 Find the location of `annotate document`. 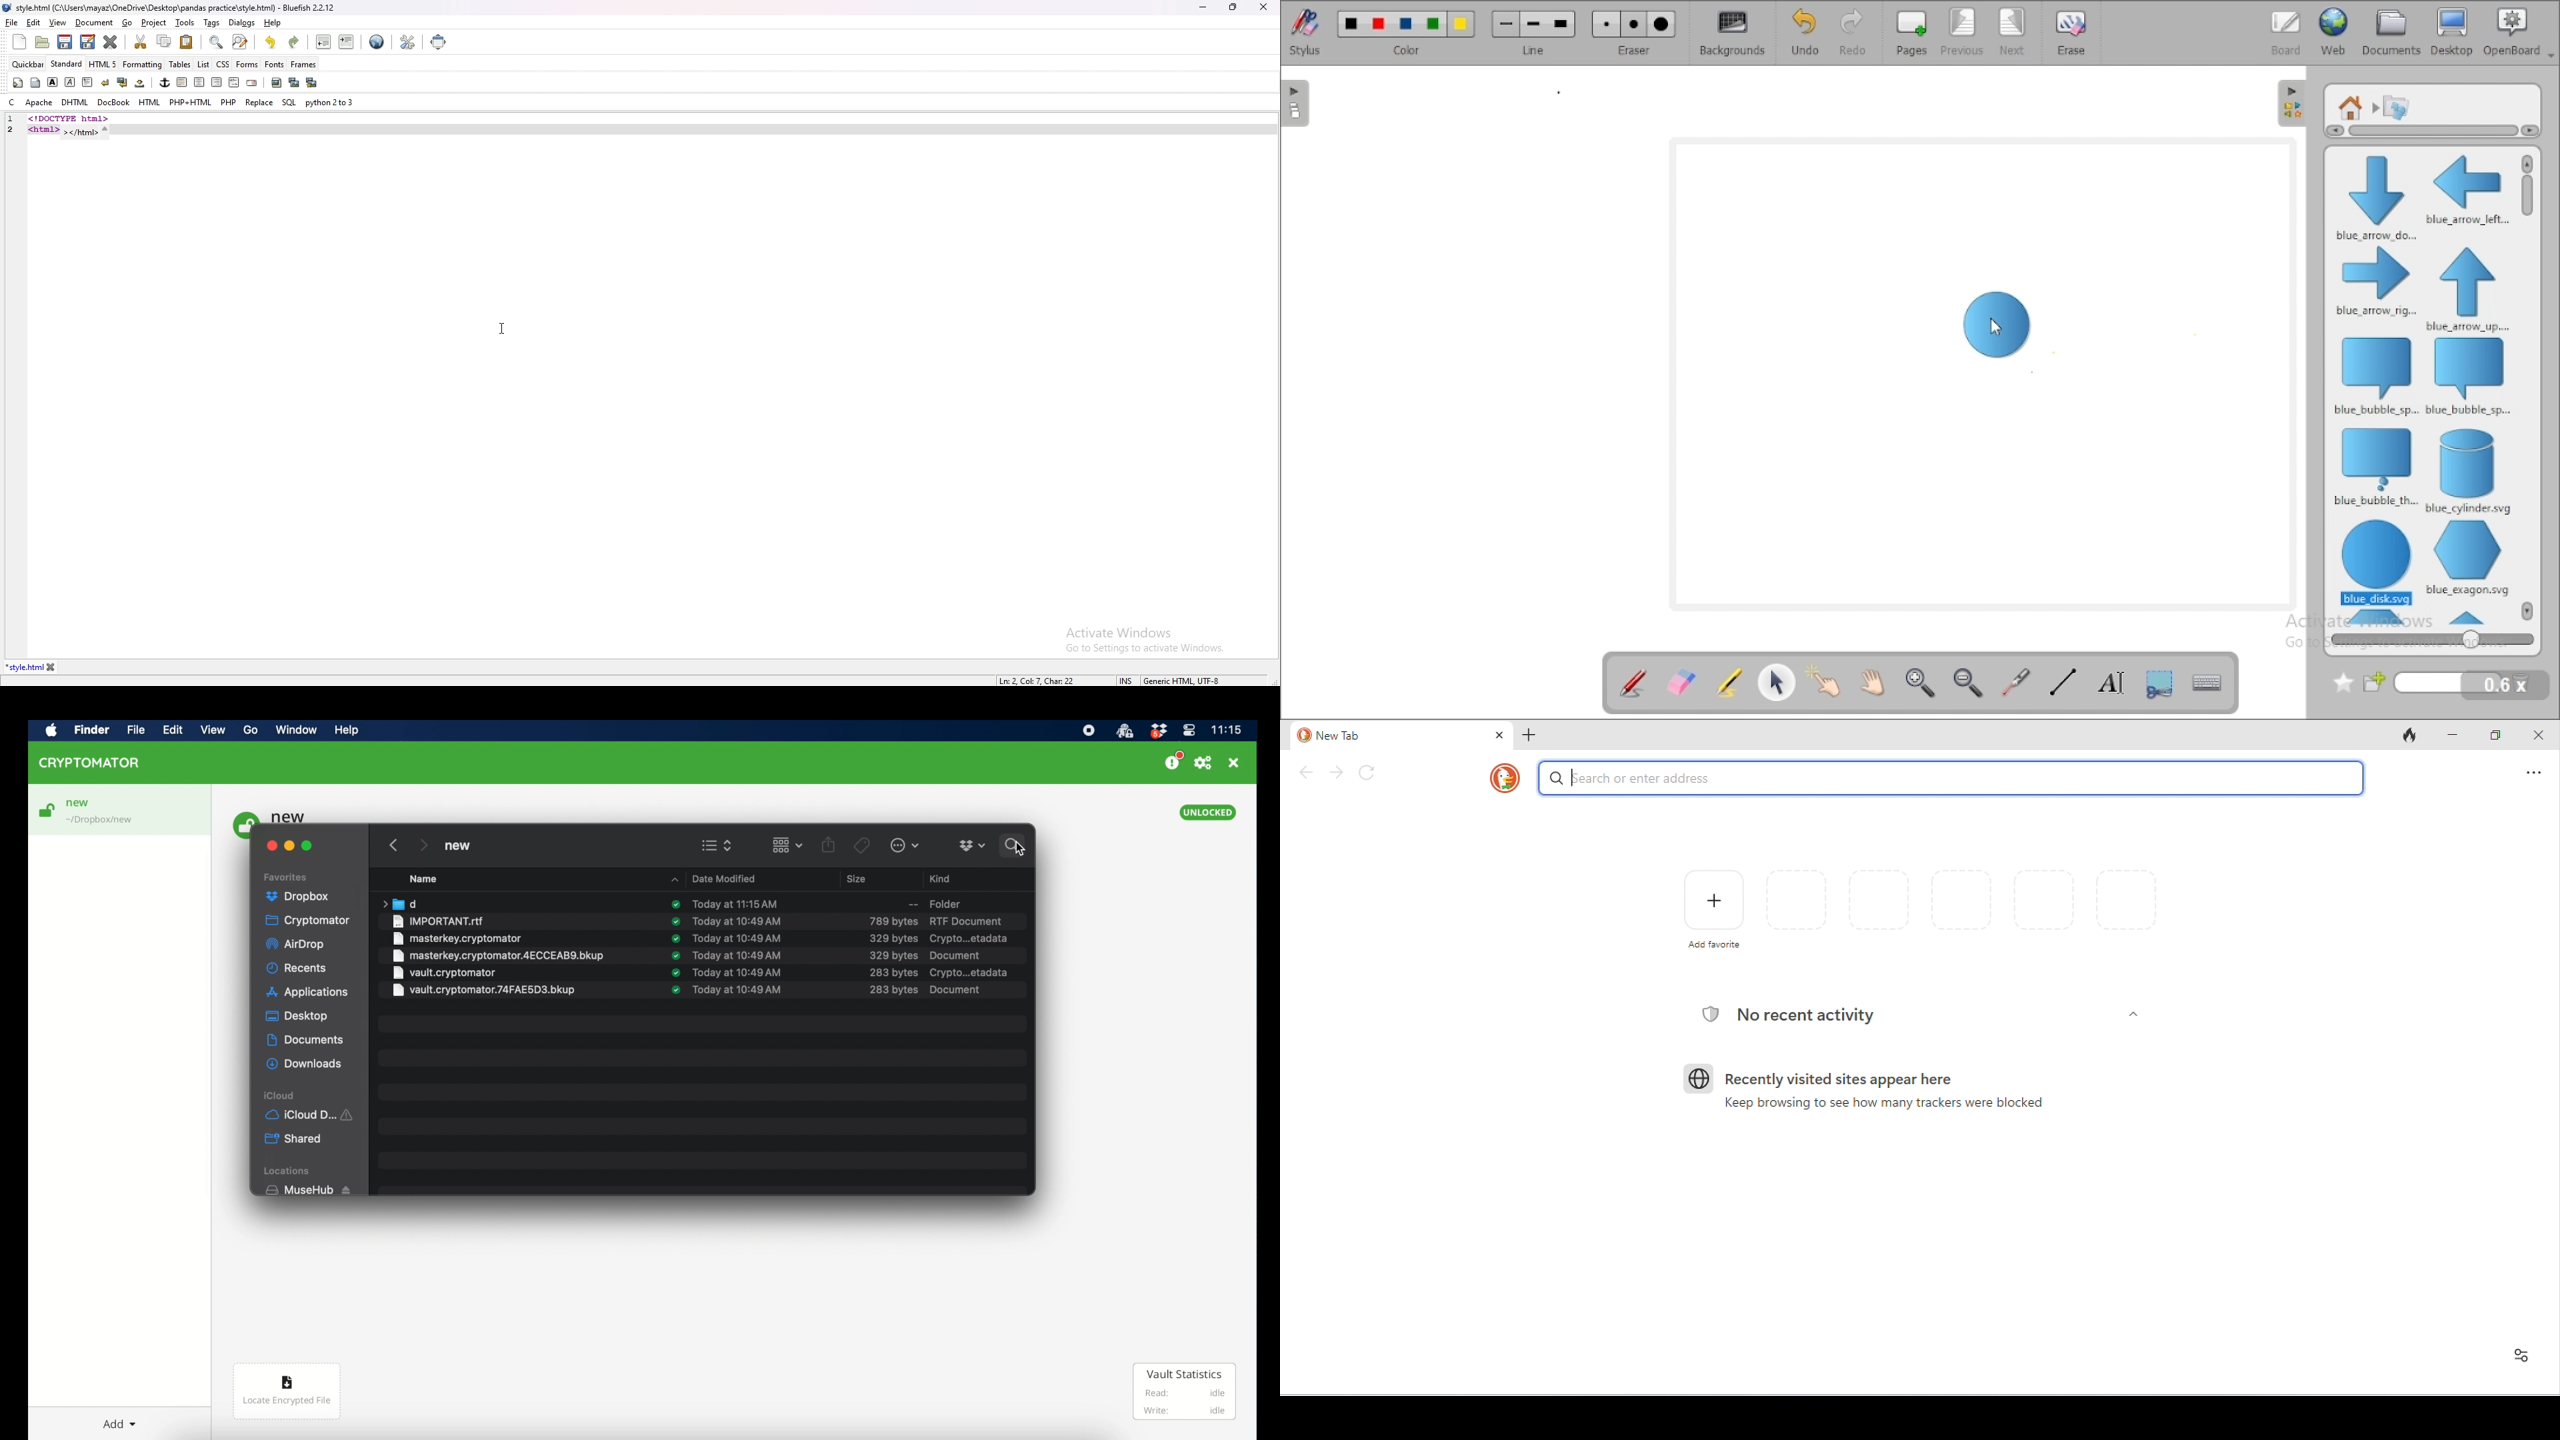

annotate document is located at coordinates (1632, 682).